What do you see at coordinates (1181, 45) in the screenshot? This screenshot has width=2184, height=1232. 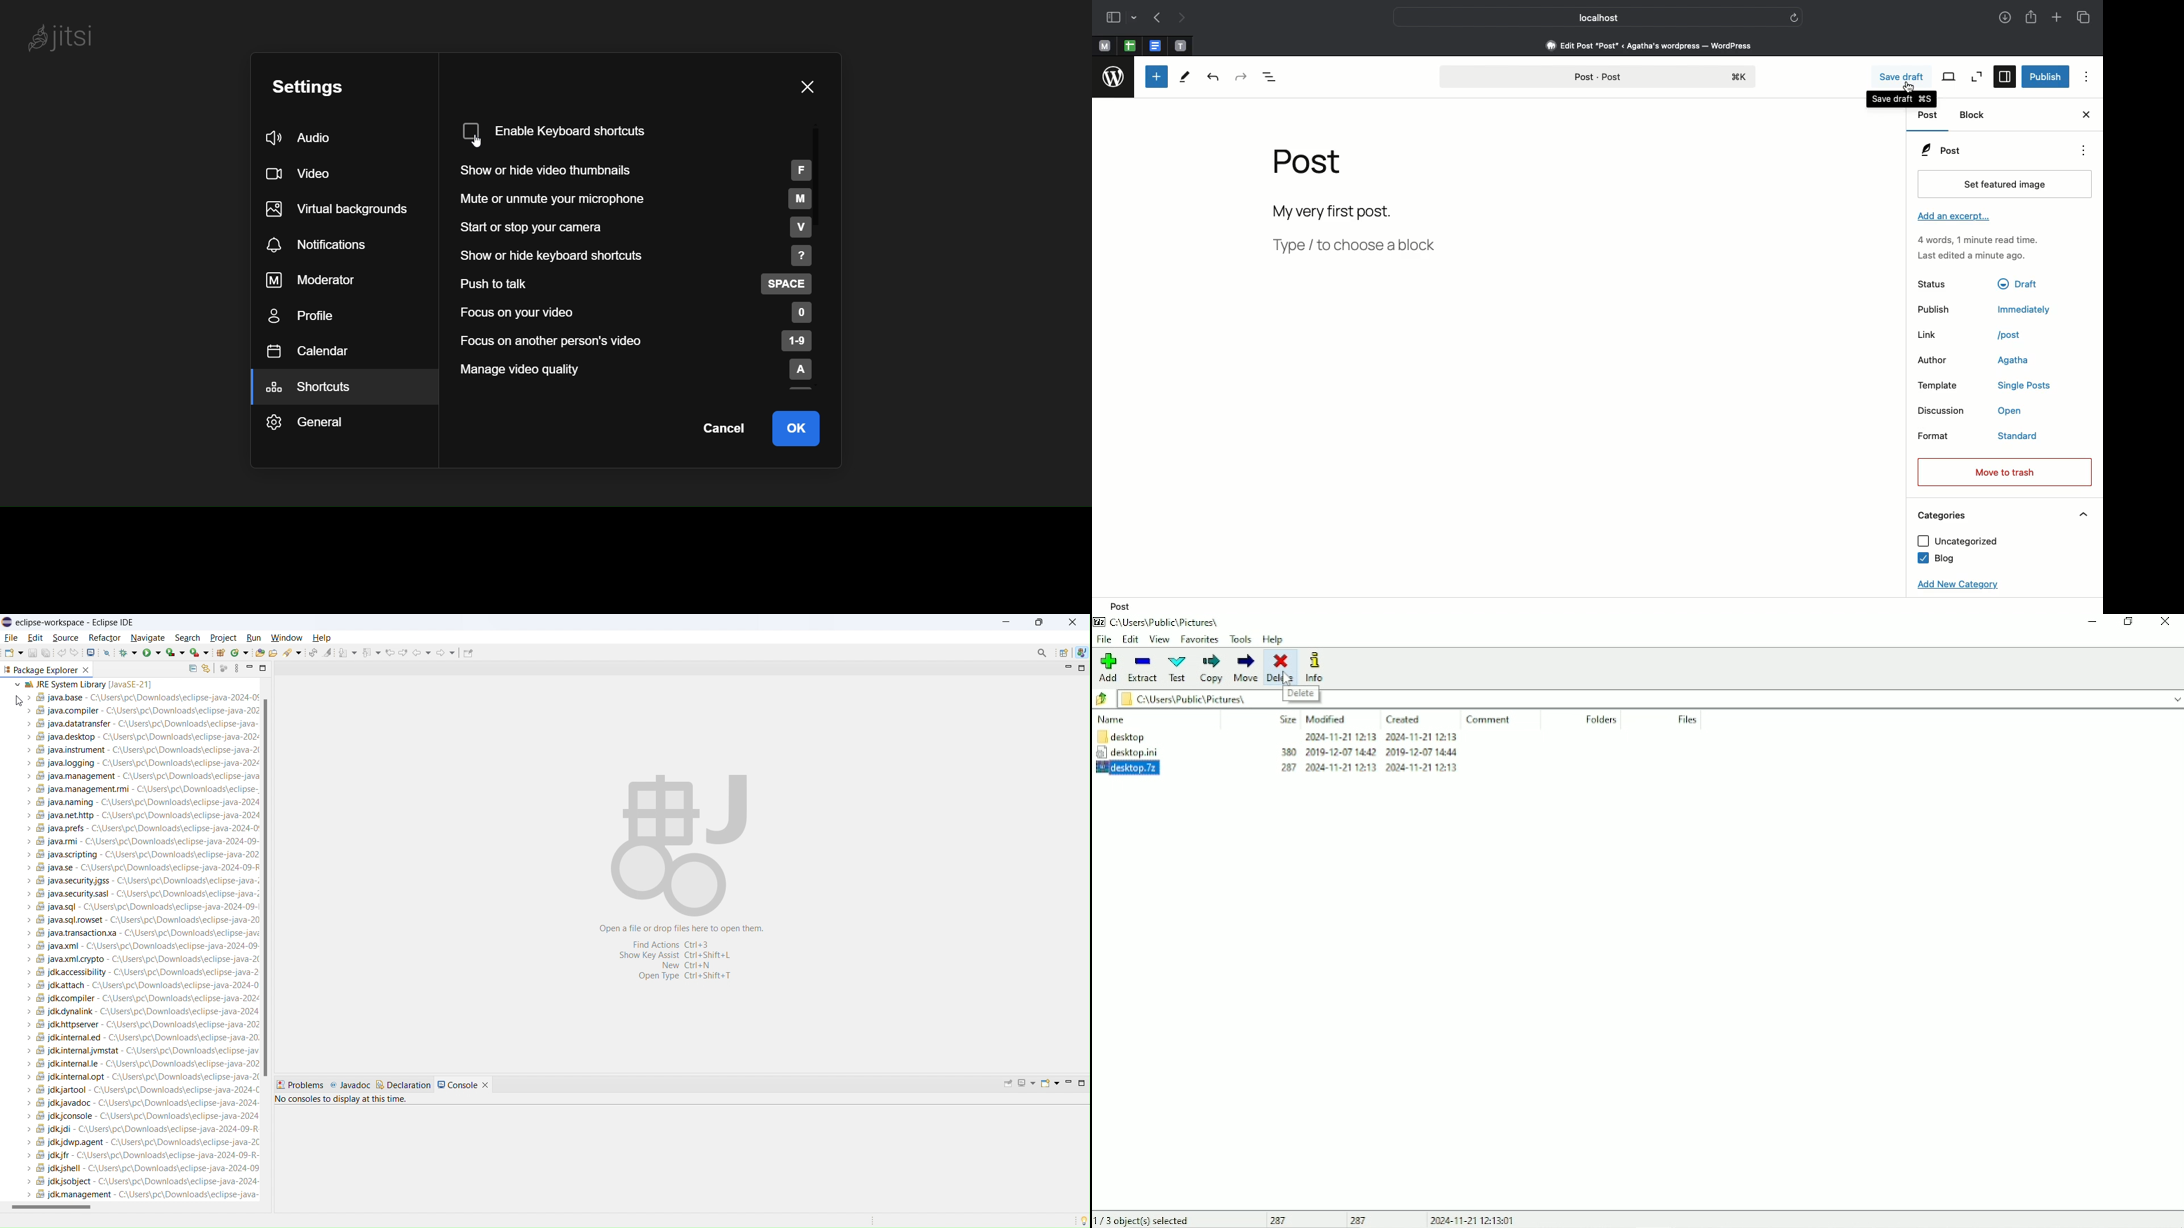 I see `Pinned tab` at bounding box center [1181, 45].